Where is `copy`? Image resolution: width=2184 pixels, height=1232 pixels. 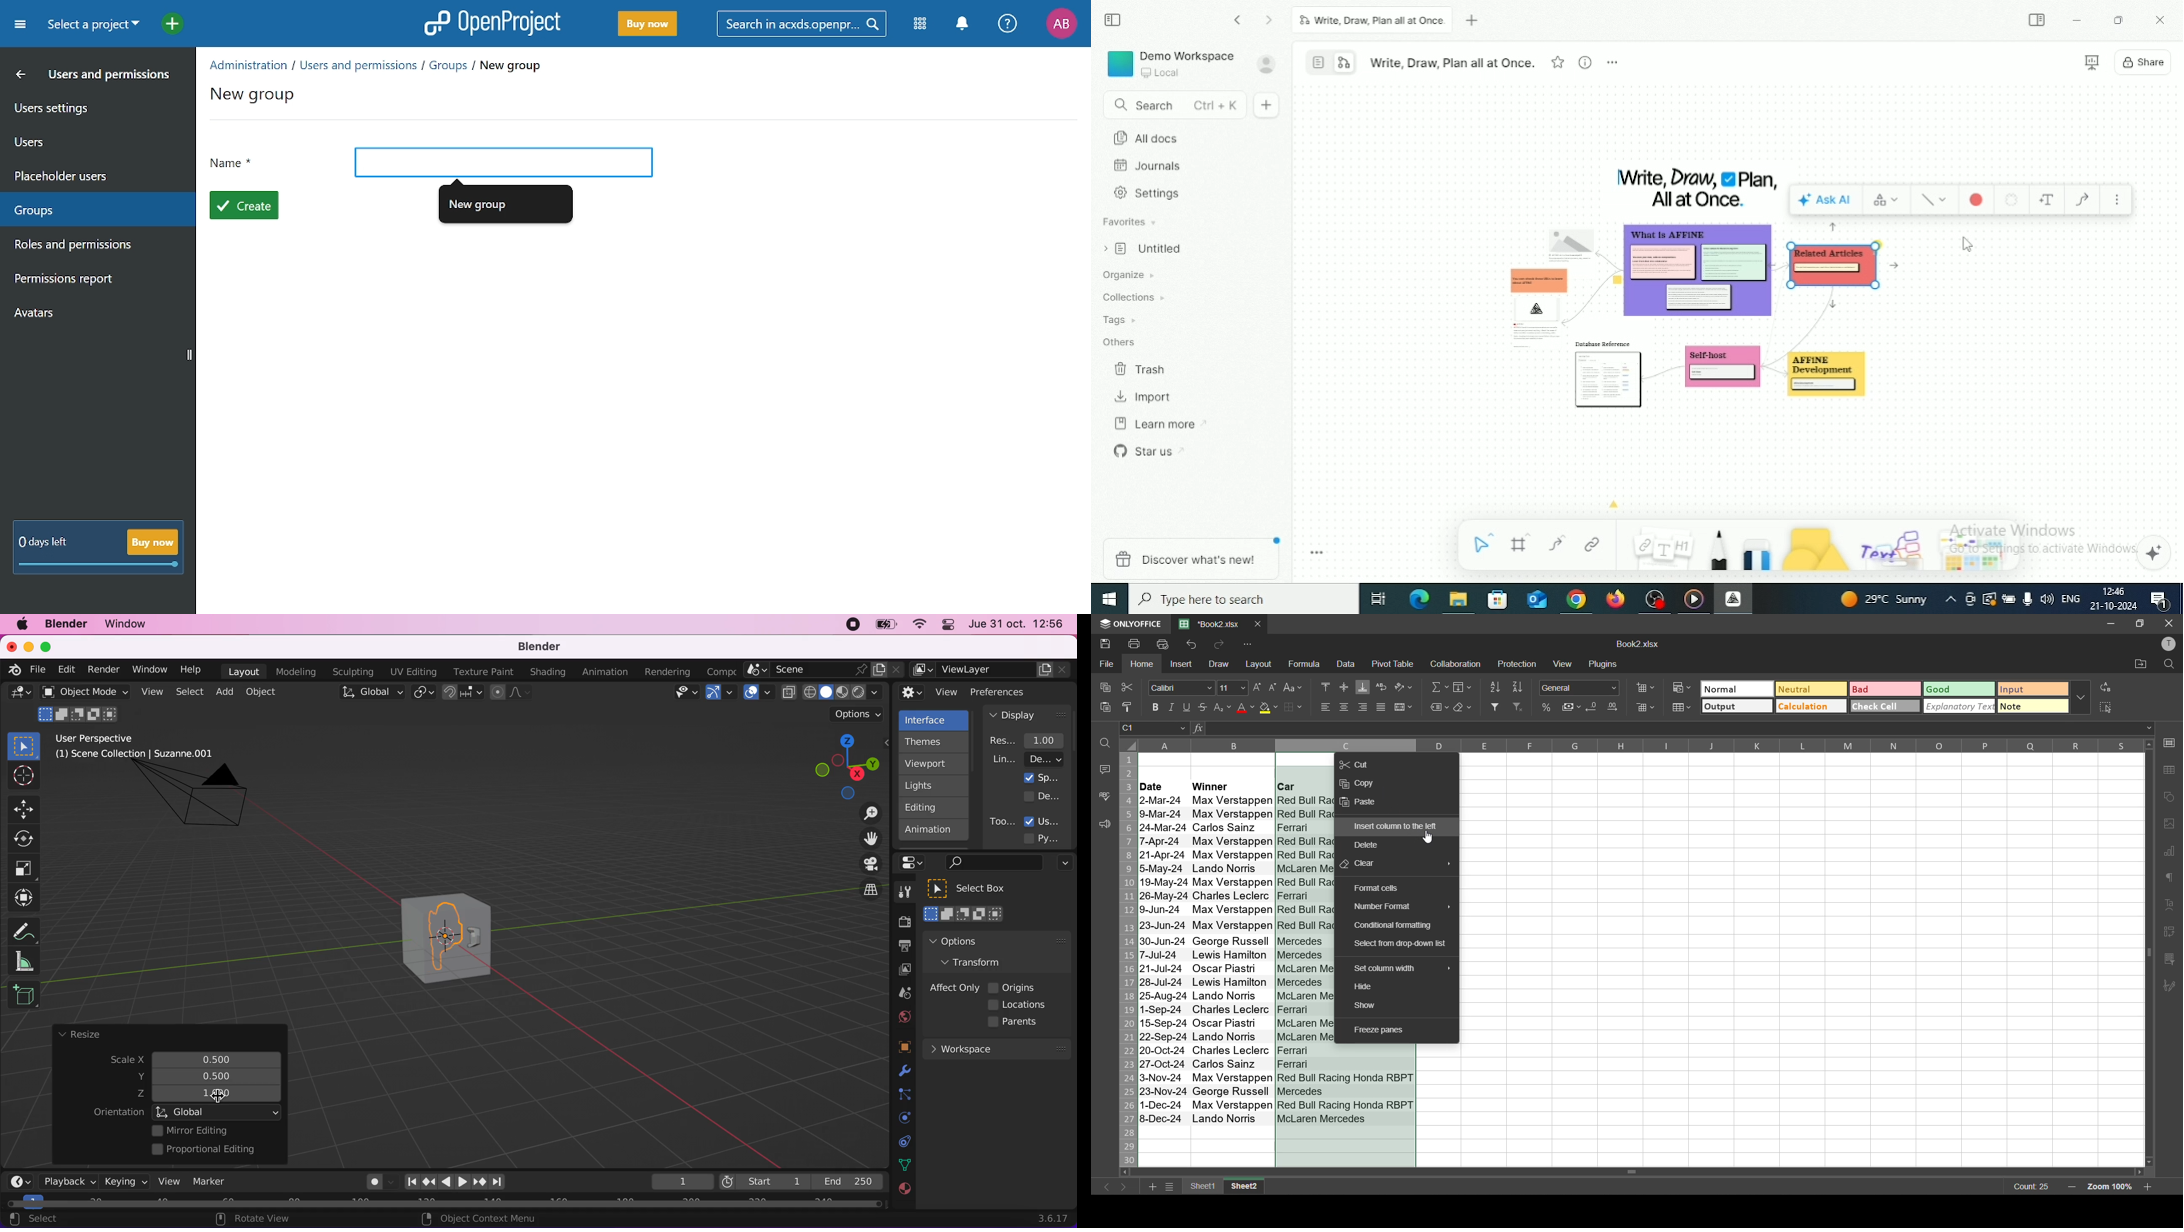
copy is located at coordinates (1107, 687).